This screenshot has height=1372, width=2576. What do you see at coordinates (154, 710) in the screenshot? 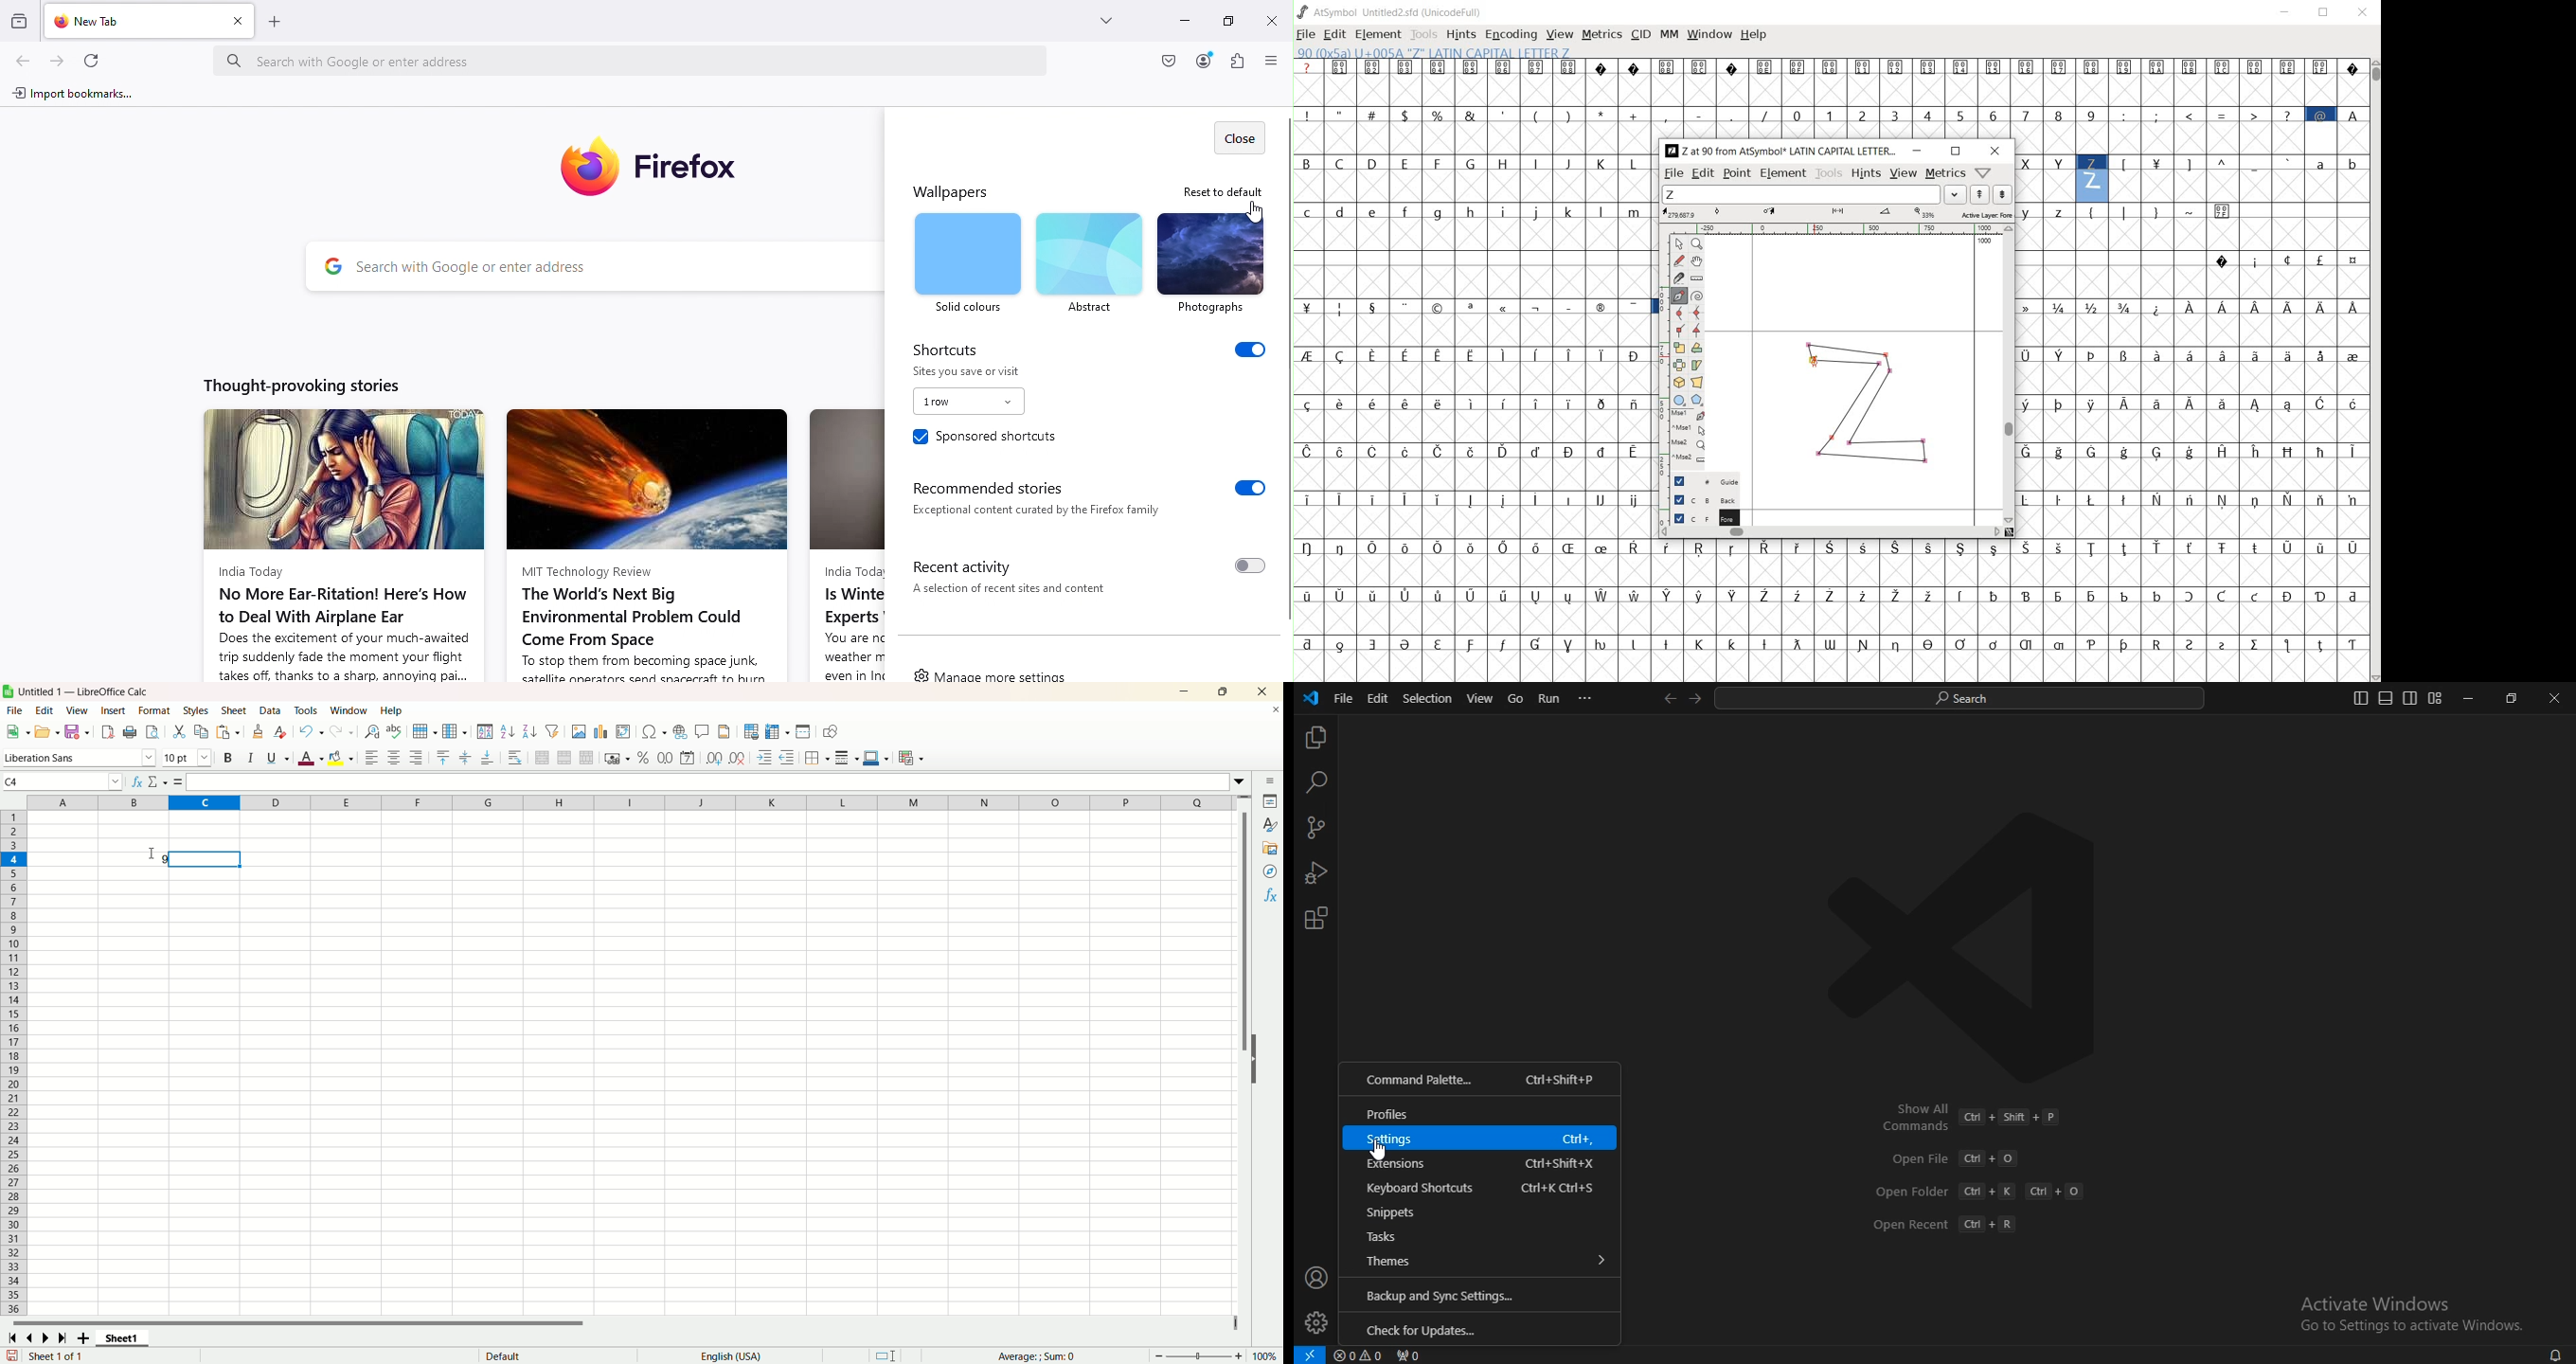
I see `format` at bounding box center [154, 710].